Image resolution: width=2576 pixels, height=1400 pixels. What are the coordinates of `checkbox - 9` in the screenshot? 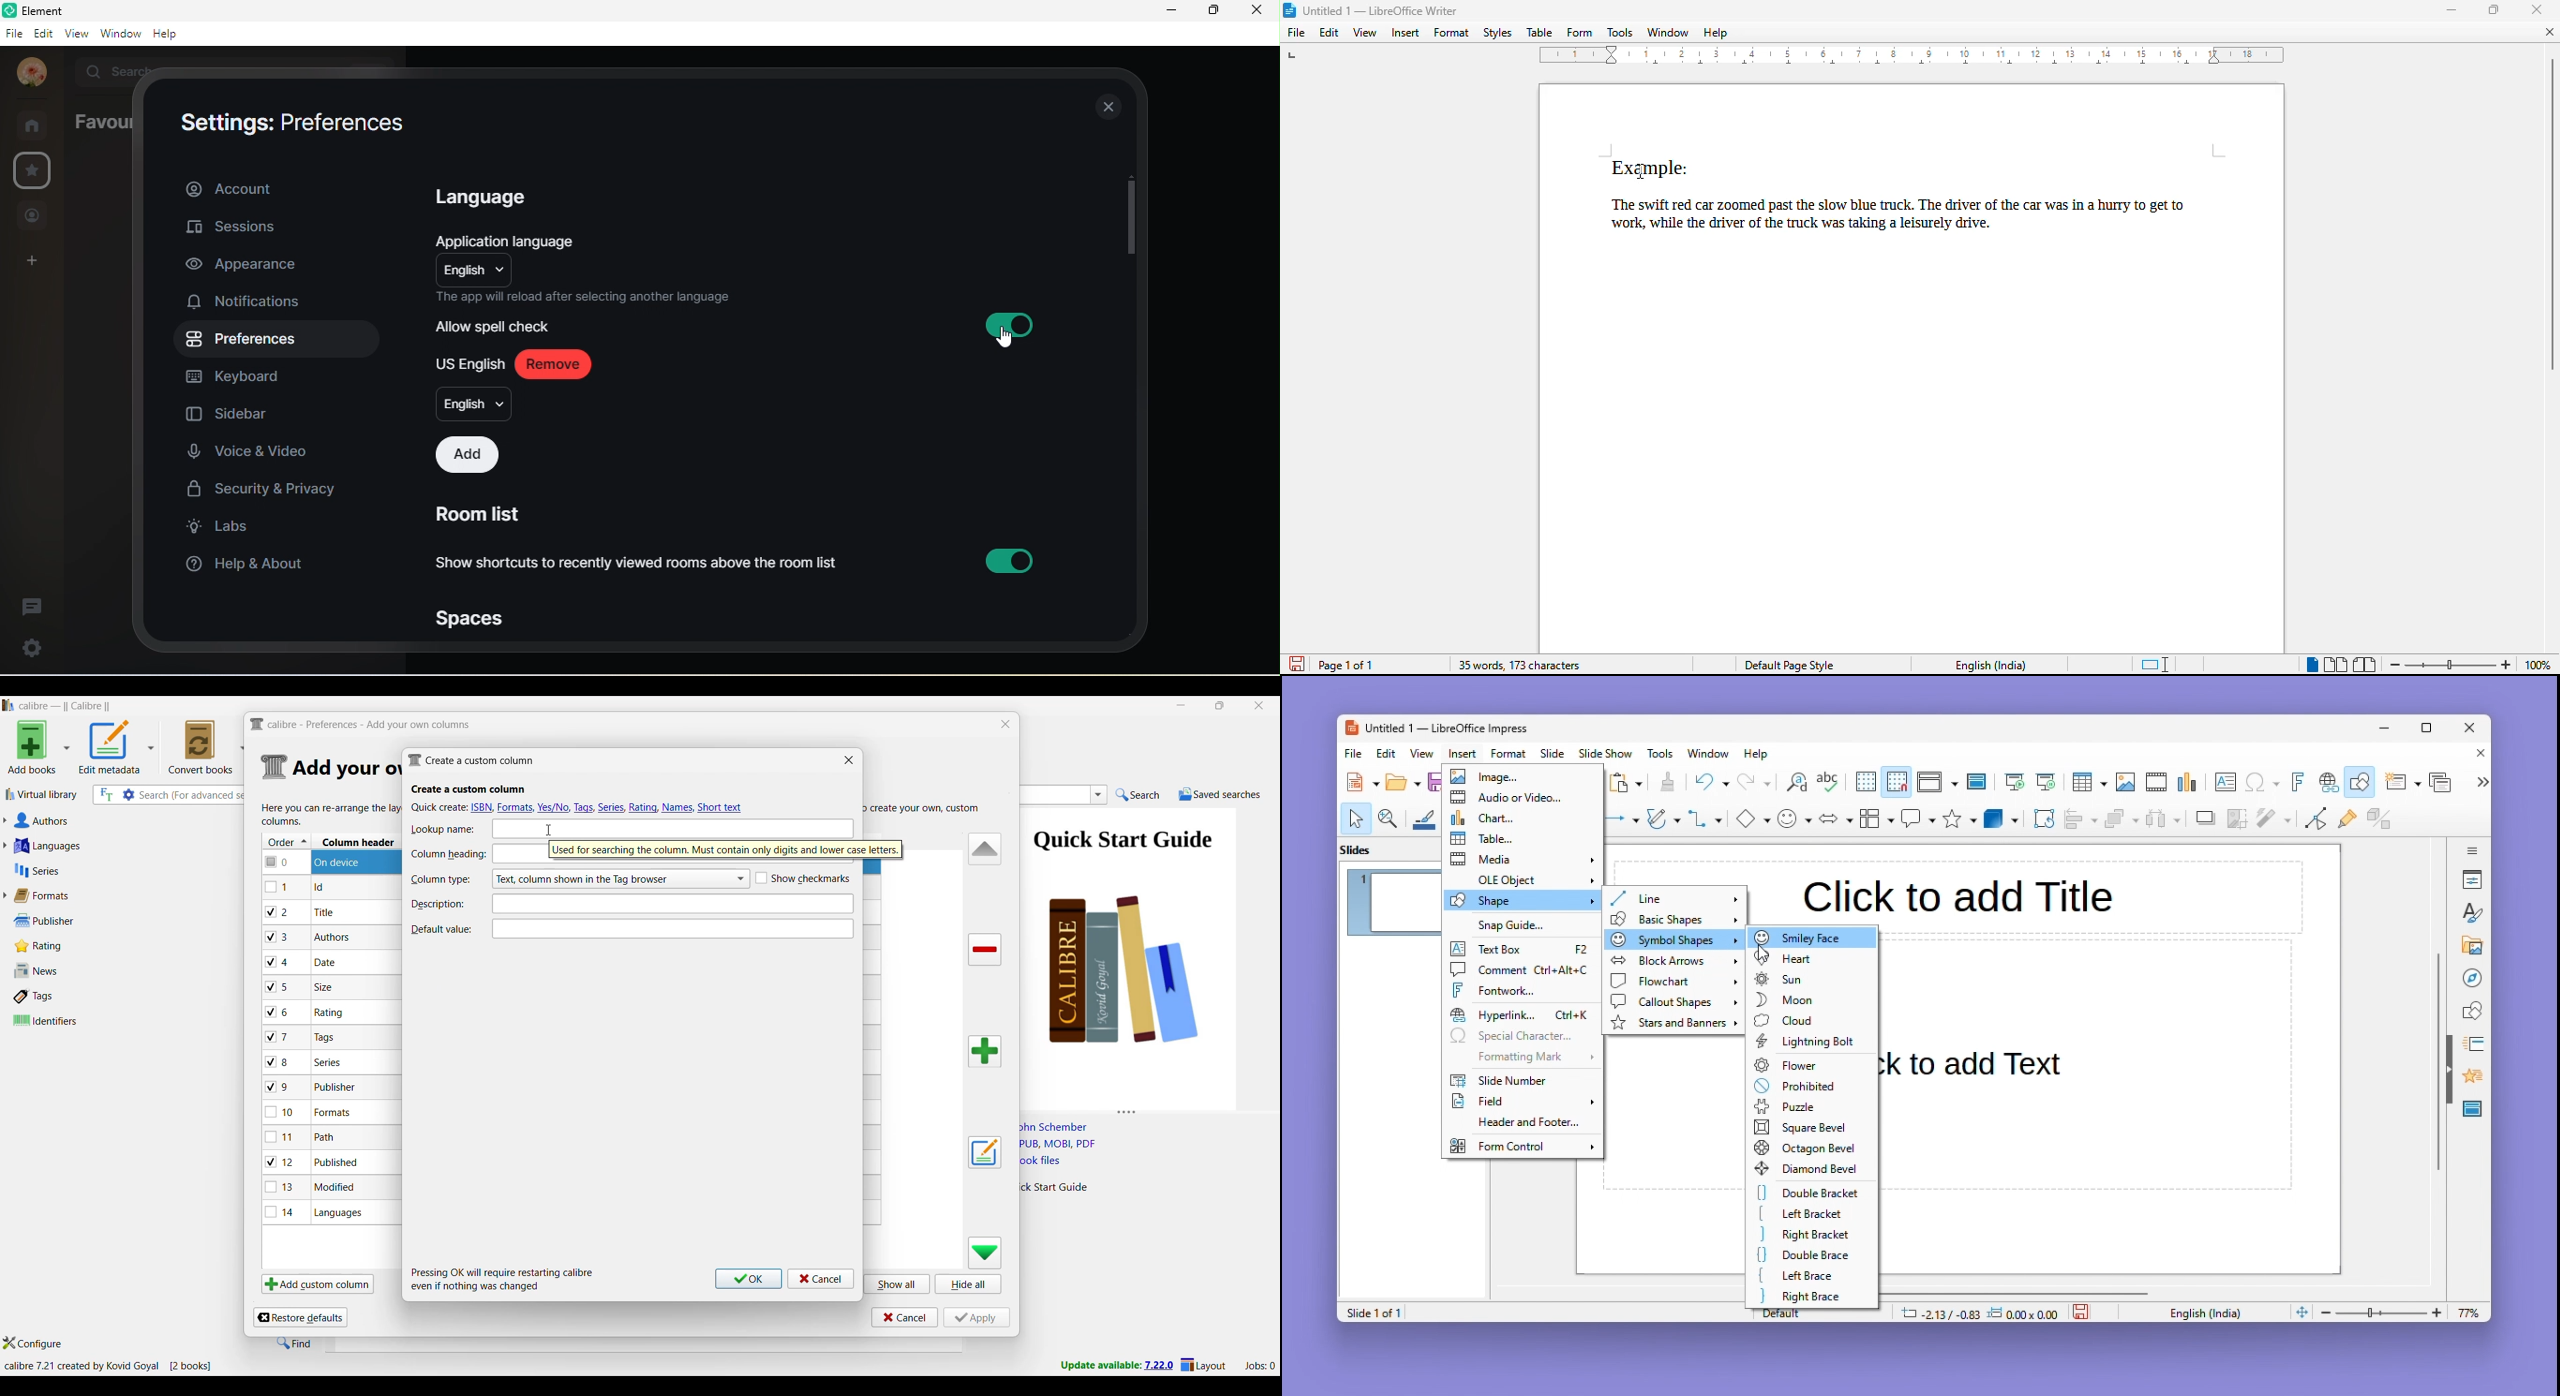 It's located at (277, 1087).